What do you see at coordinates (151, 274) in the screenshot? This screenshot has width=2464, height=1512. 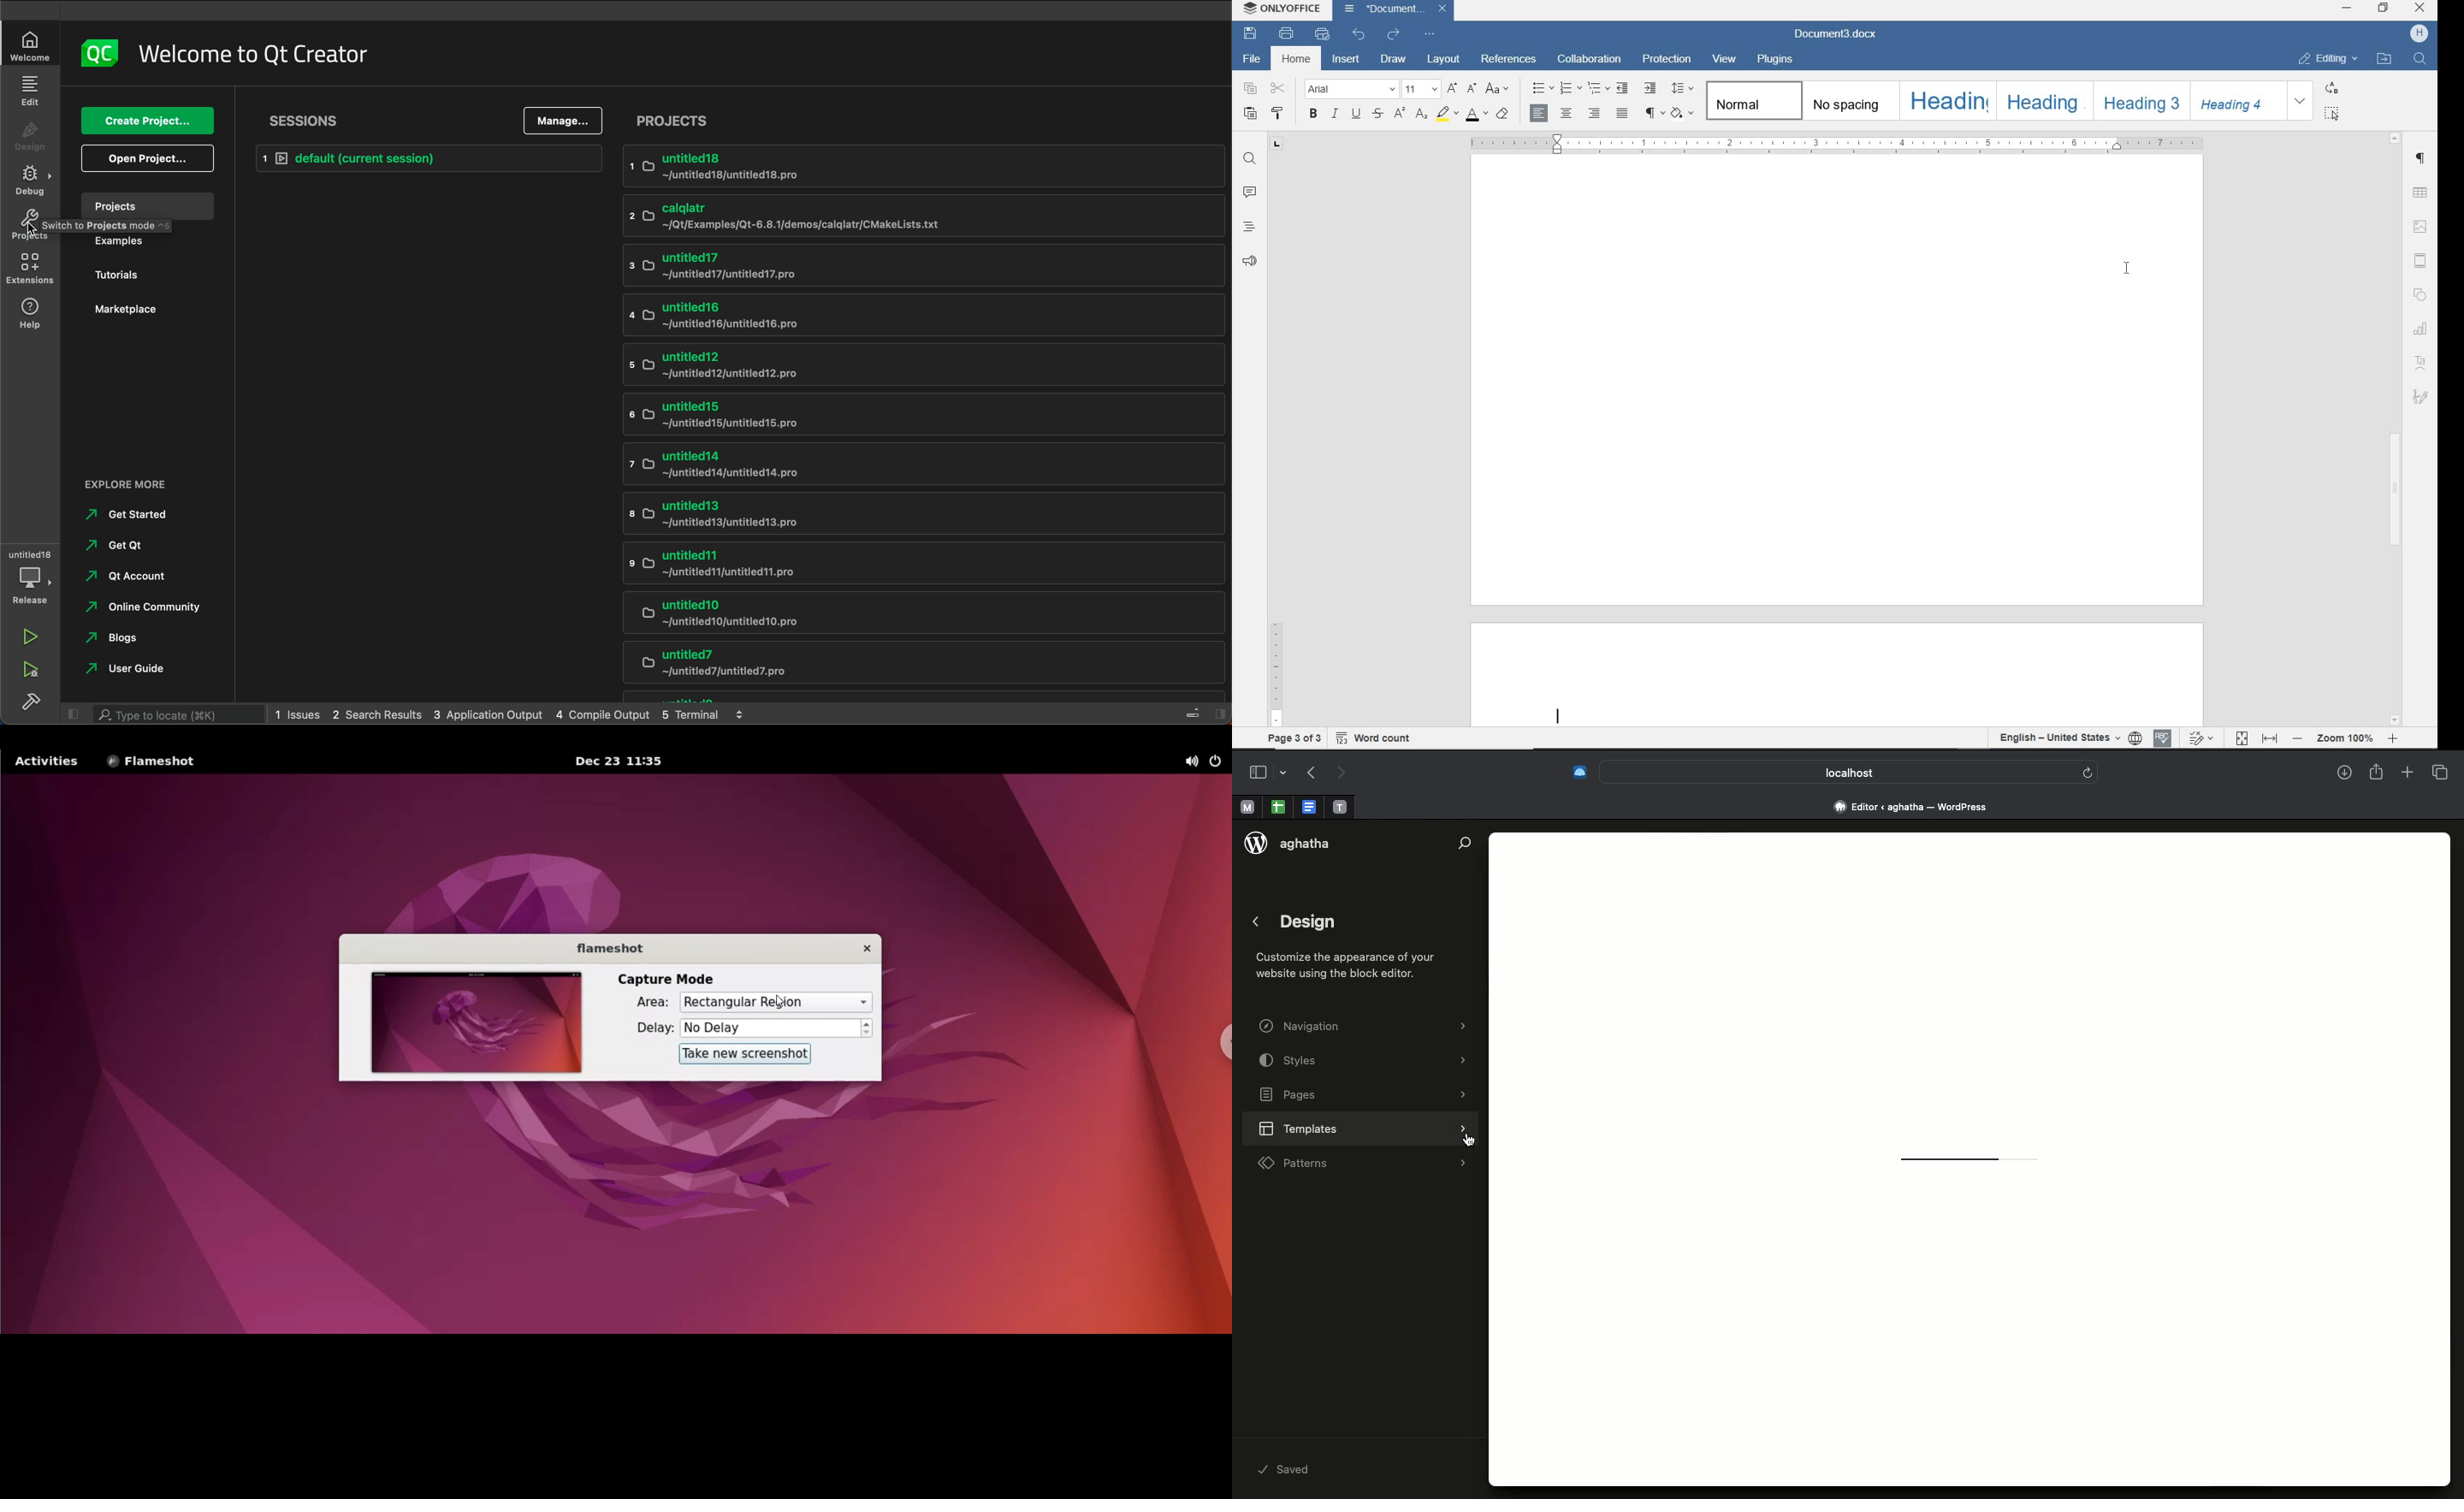 I see `tutorials` at bounding box center [151, 274].